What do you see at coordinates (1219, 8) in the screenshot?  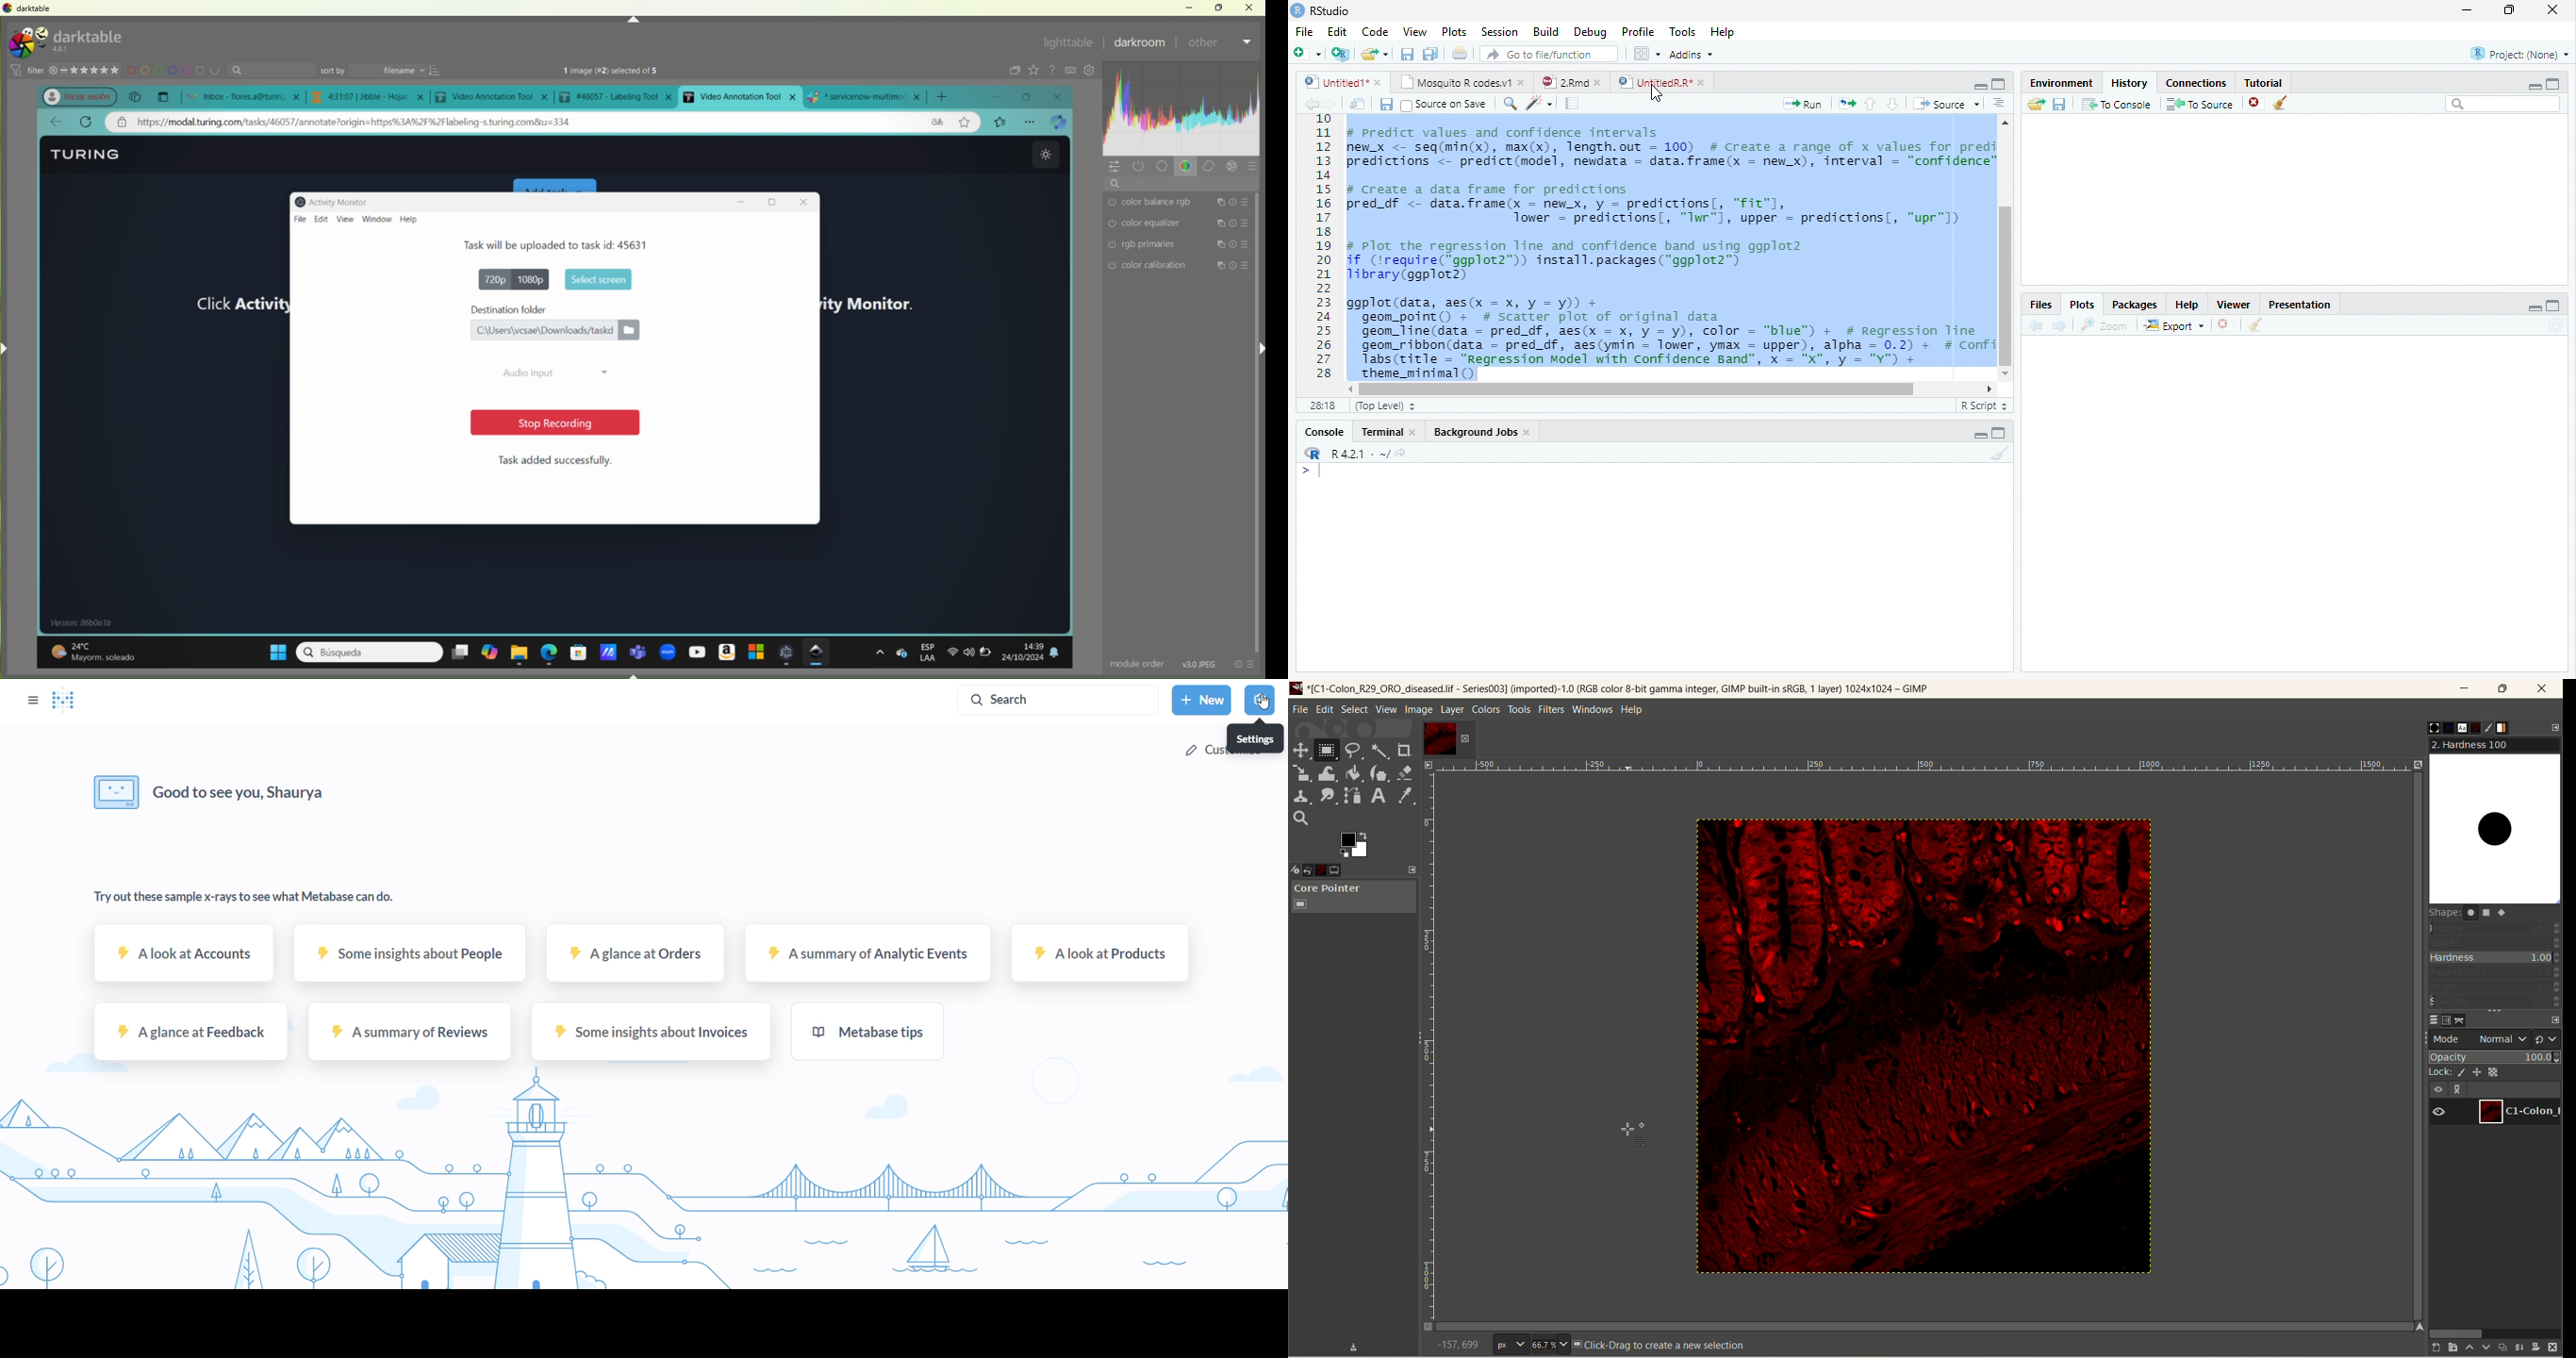 I see `Restore Down` at bounding box center [1219, 8].